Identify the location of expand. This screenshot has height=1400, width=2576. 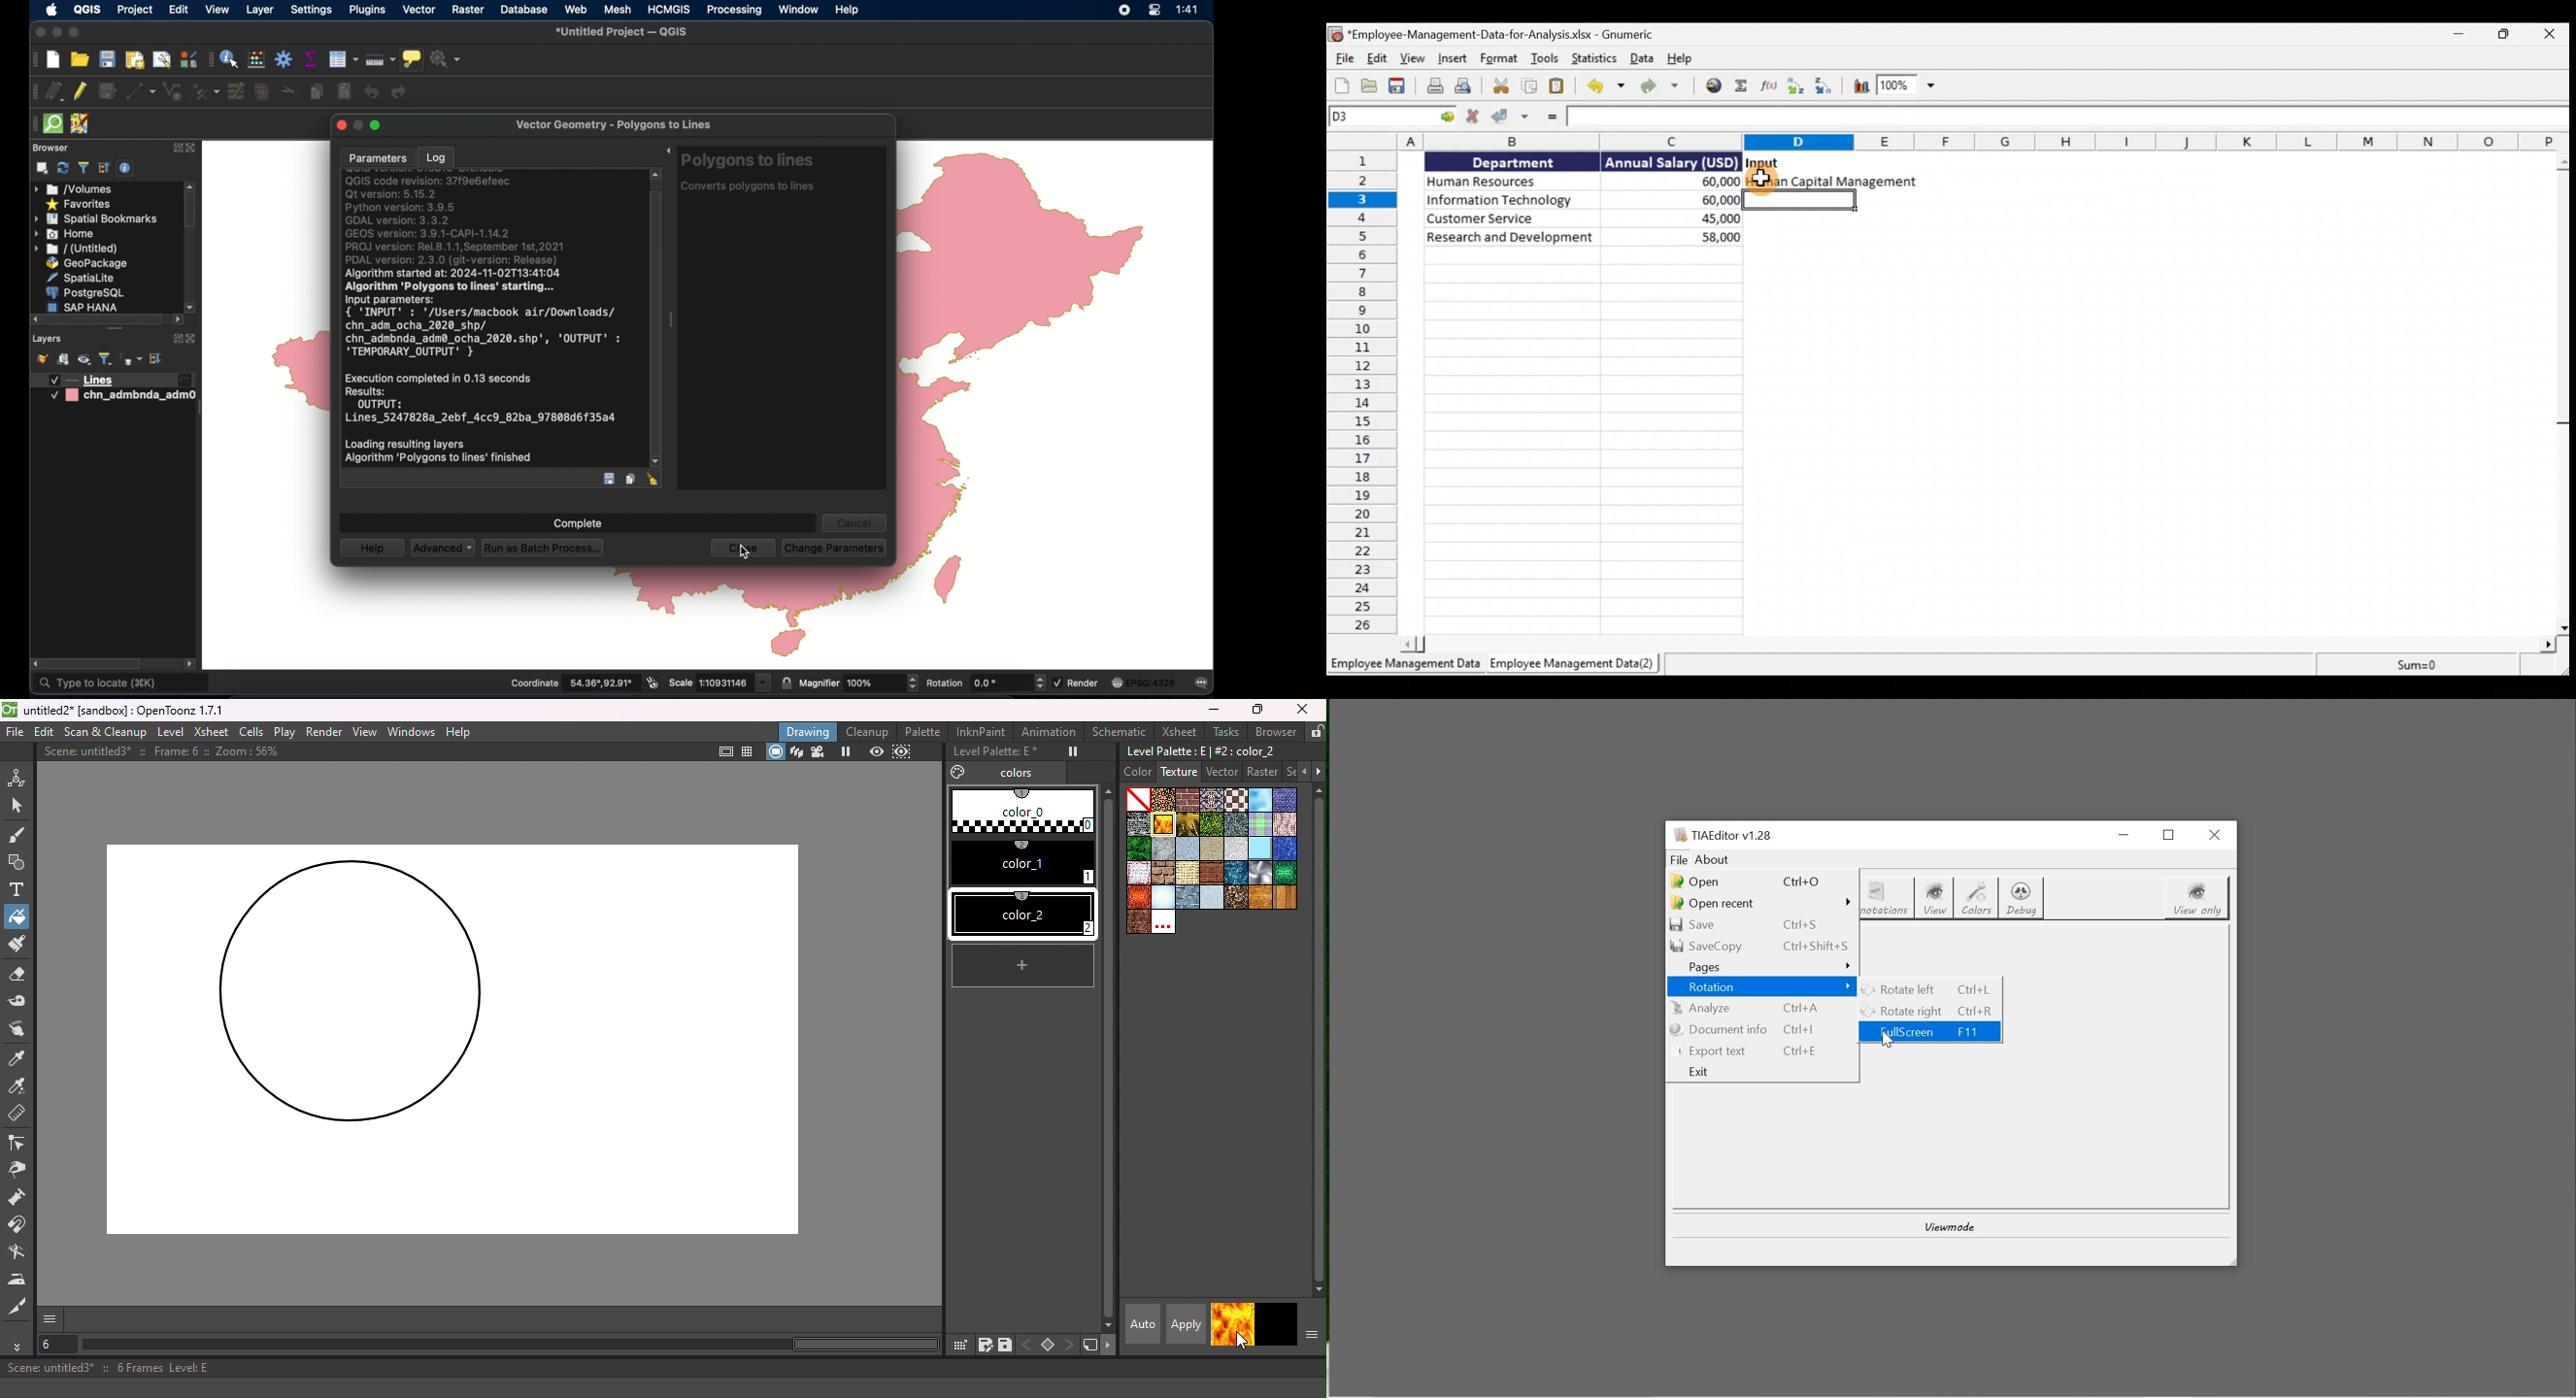
(175, 338).